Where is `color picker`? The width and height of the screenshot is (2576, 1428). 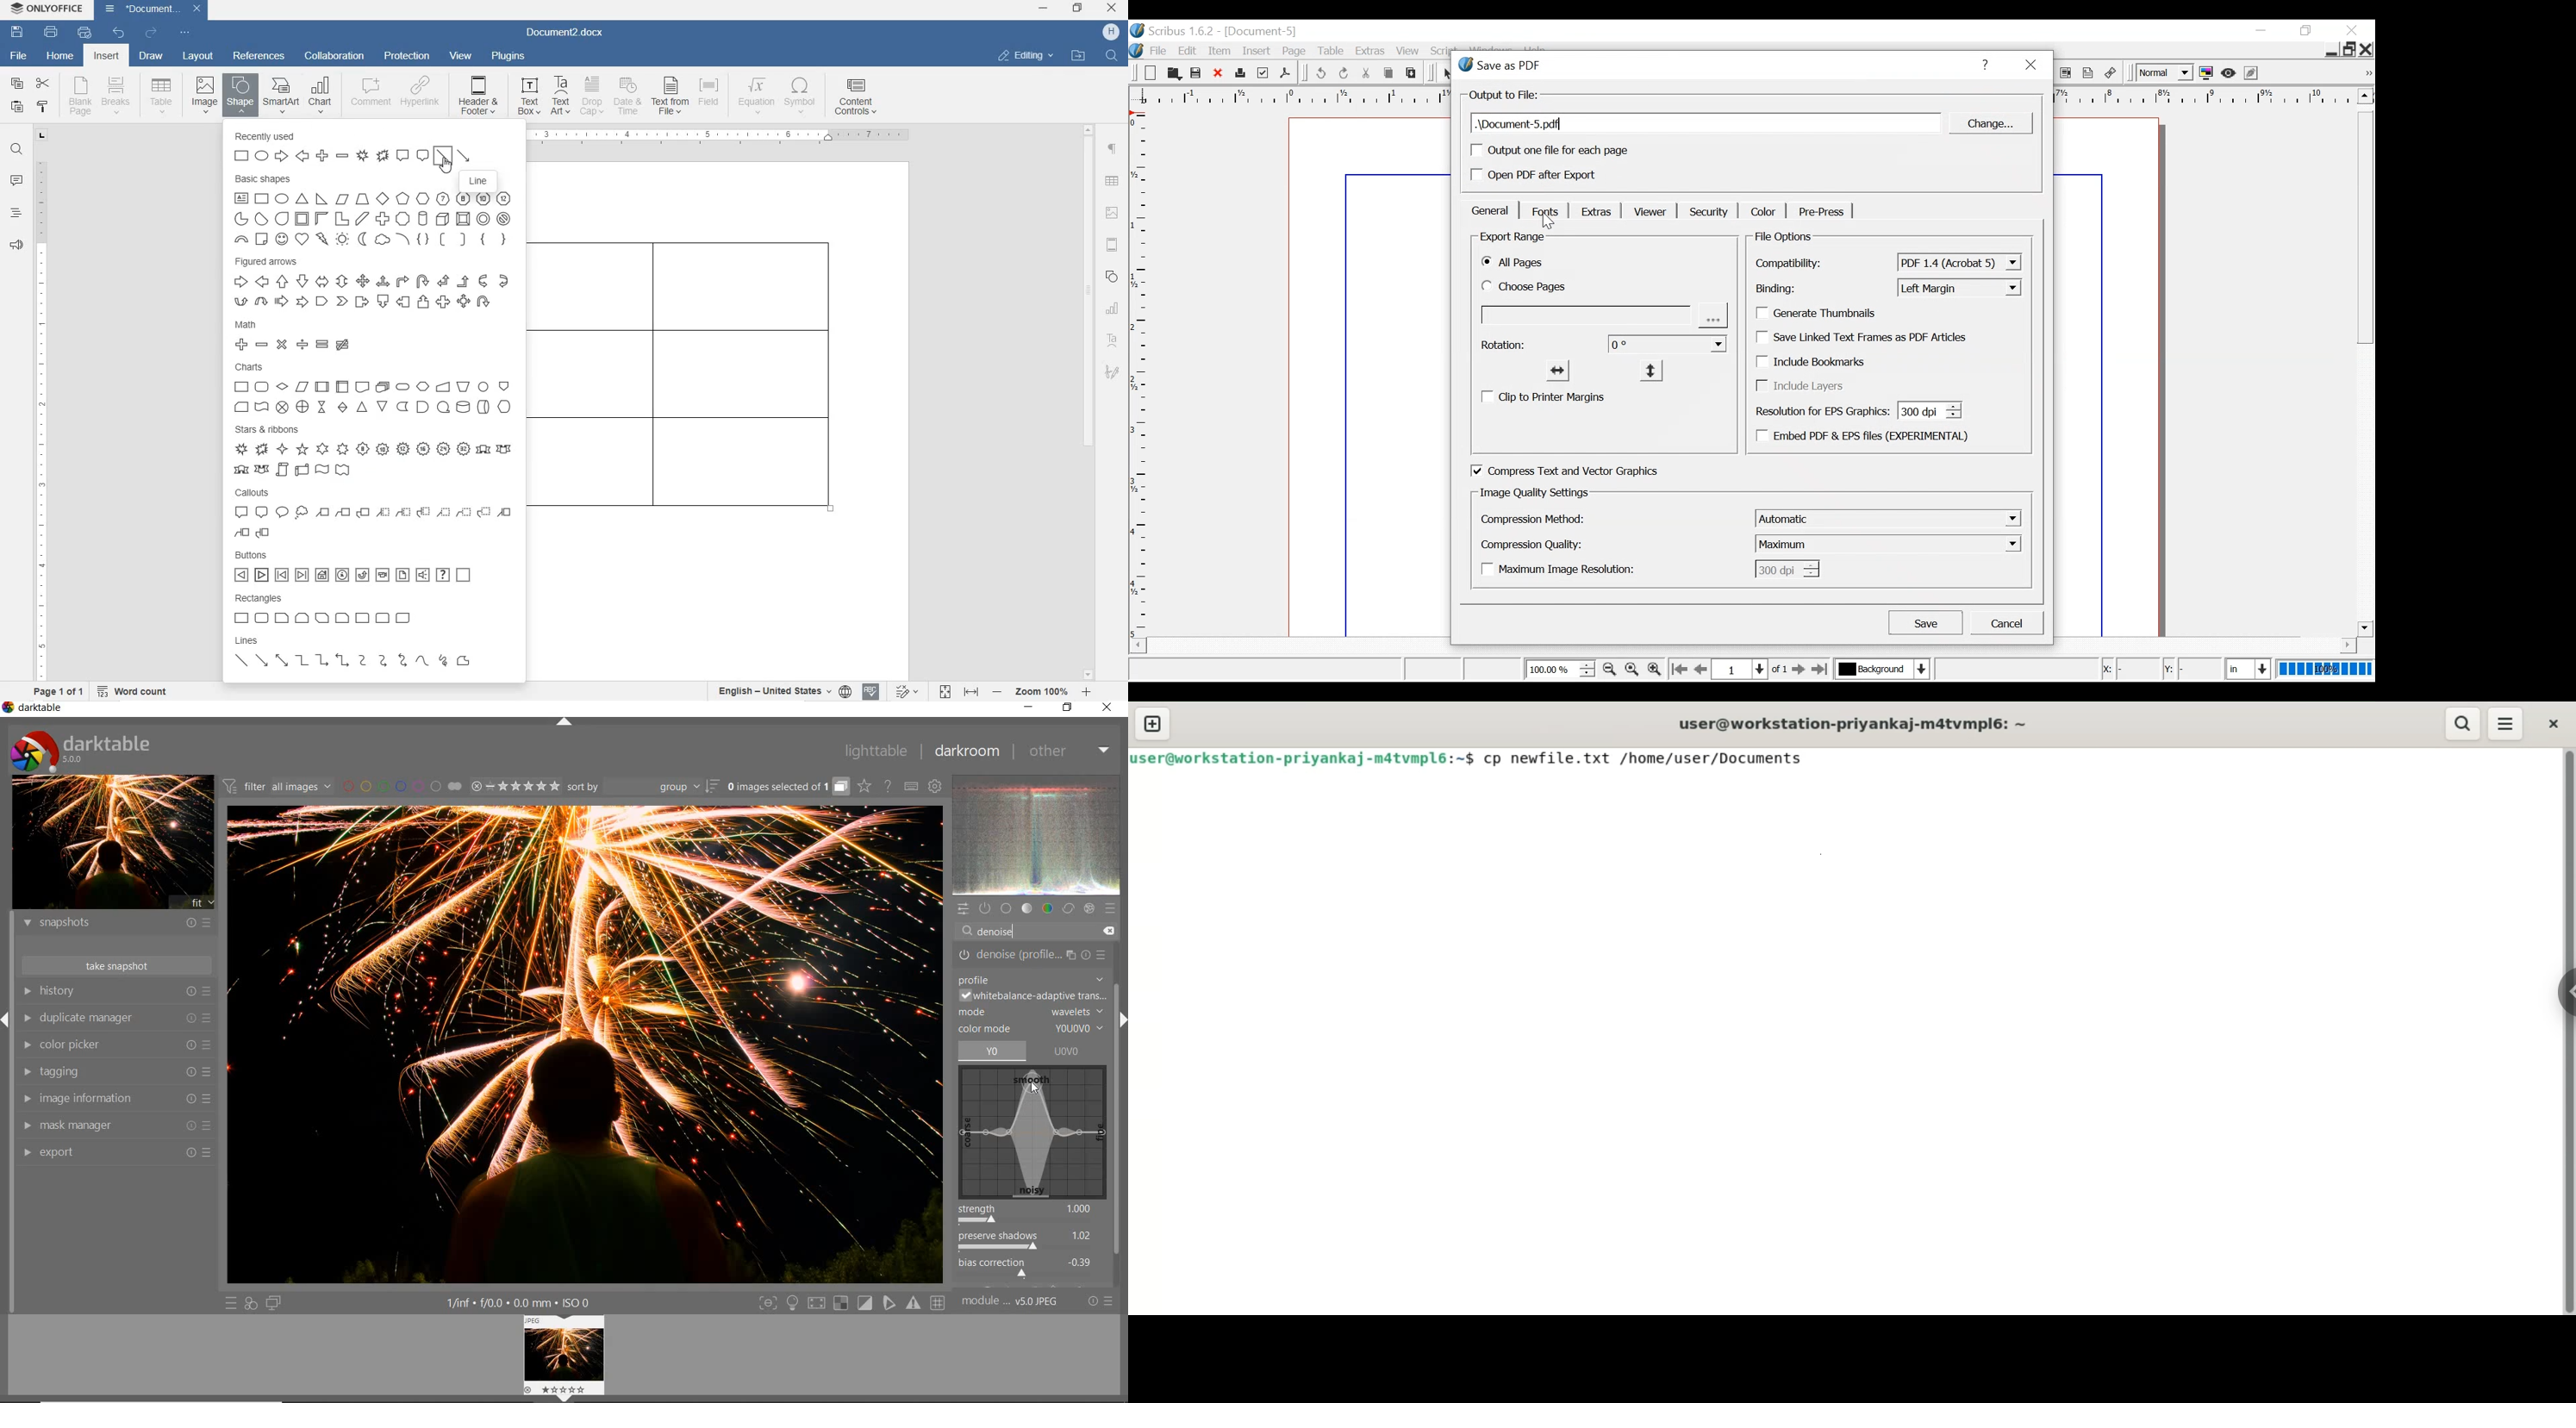 color picker is located at coordinates (116, 1046).